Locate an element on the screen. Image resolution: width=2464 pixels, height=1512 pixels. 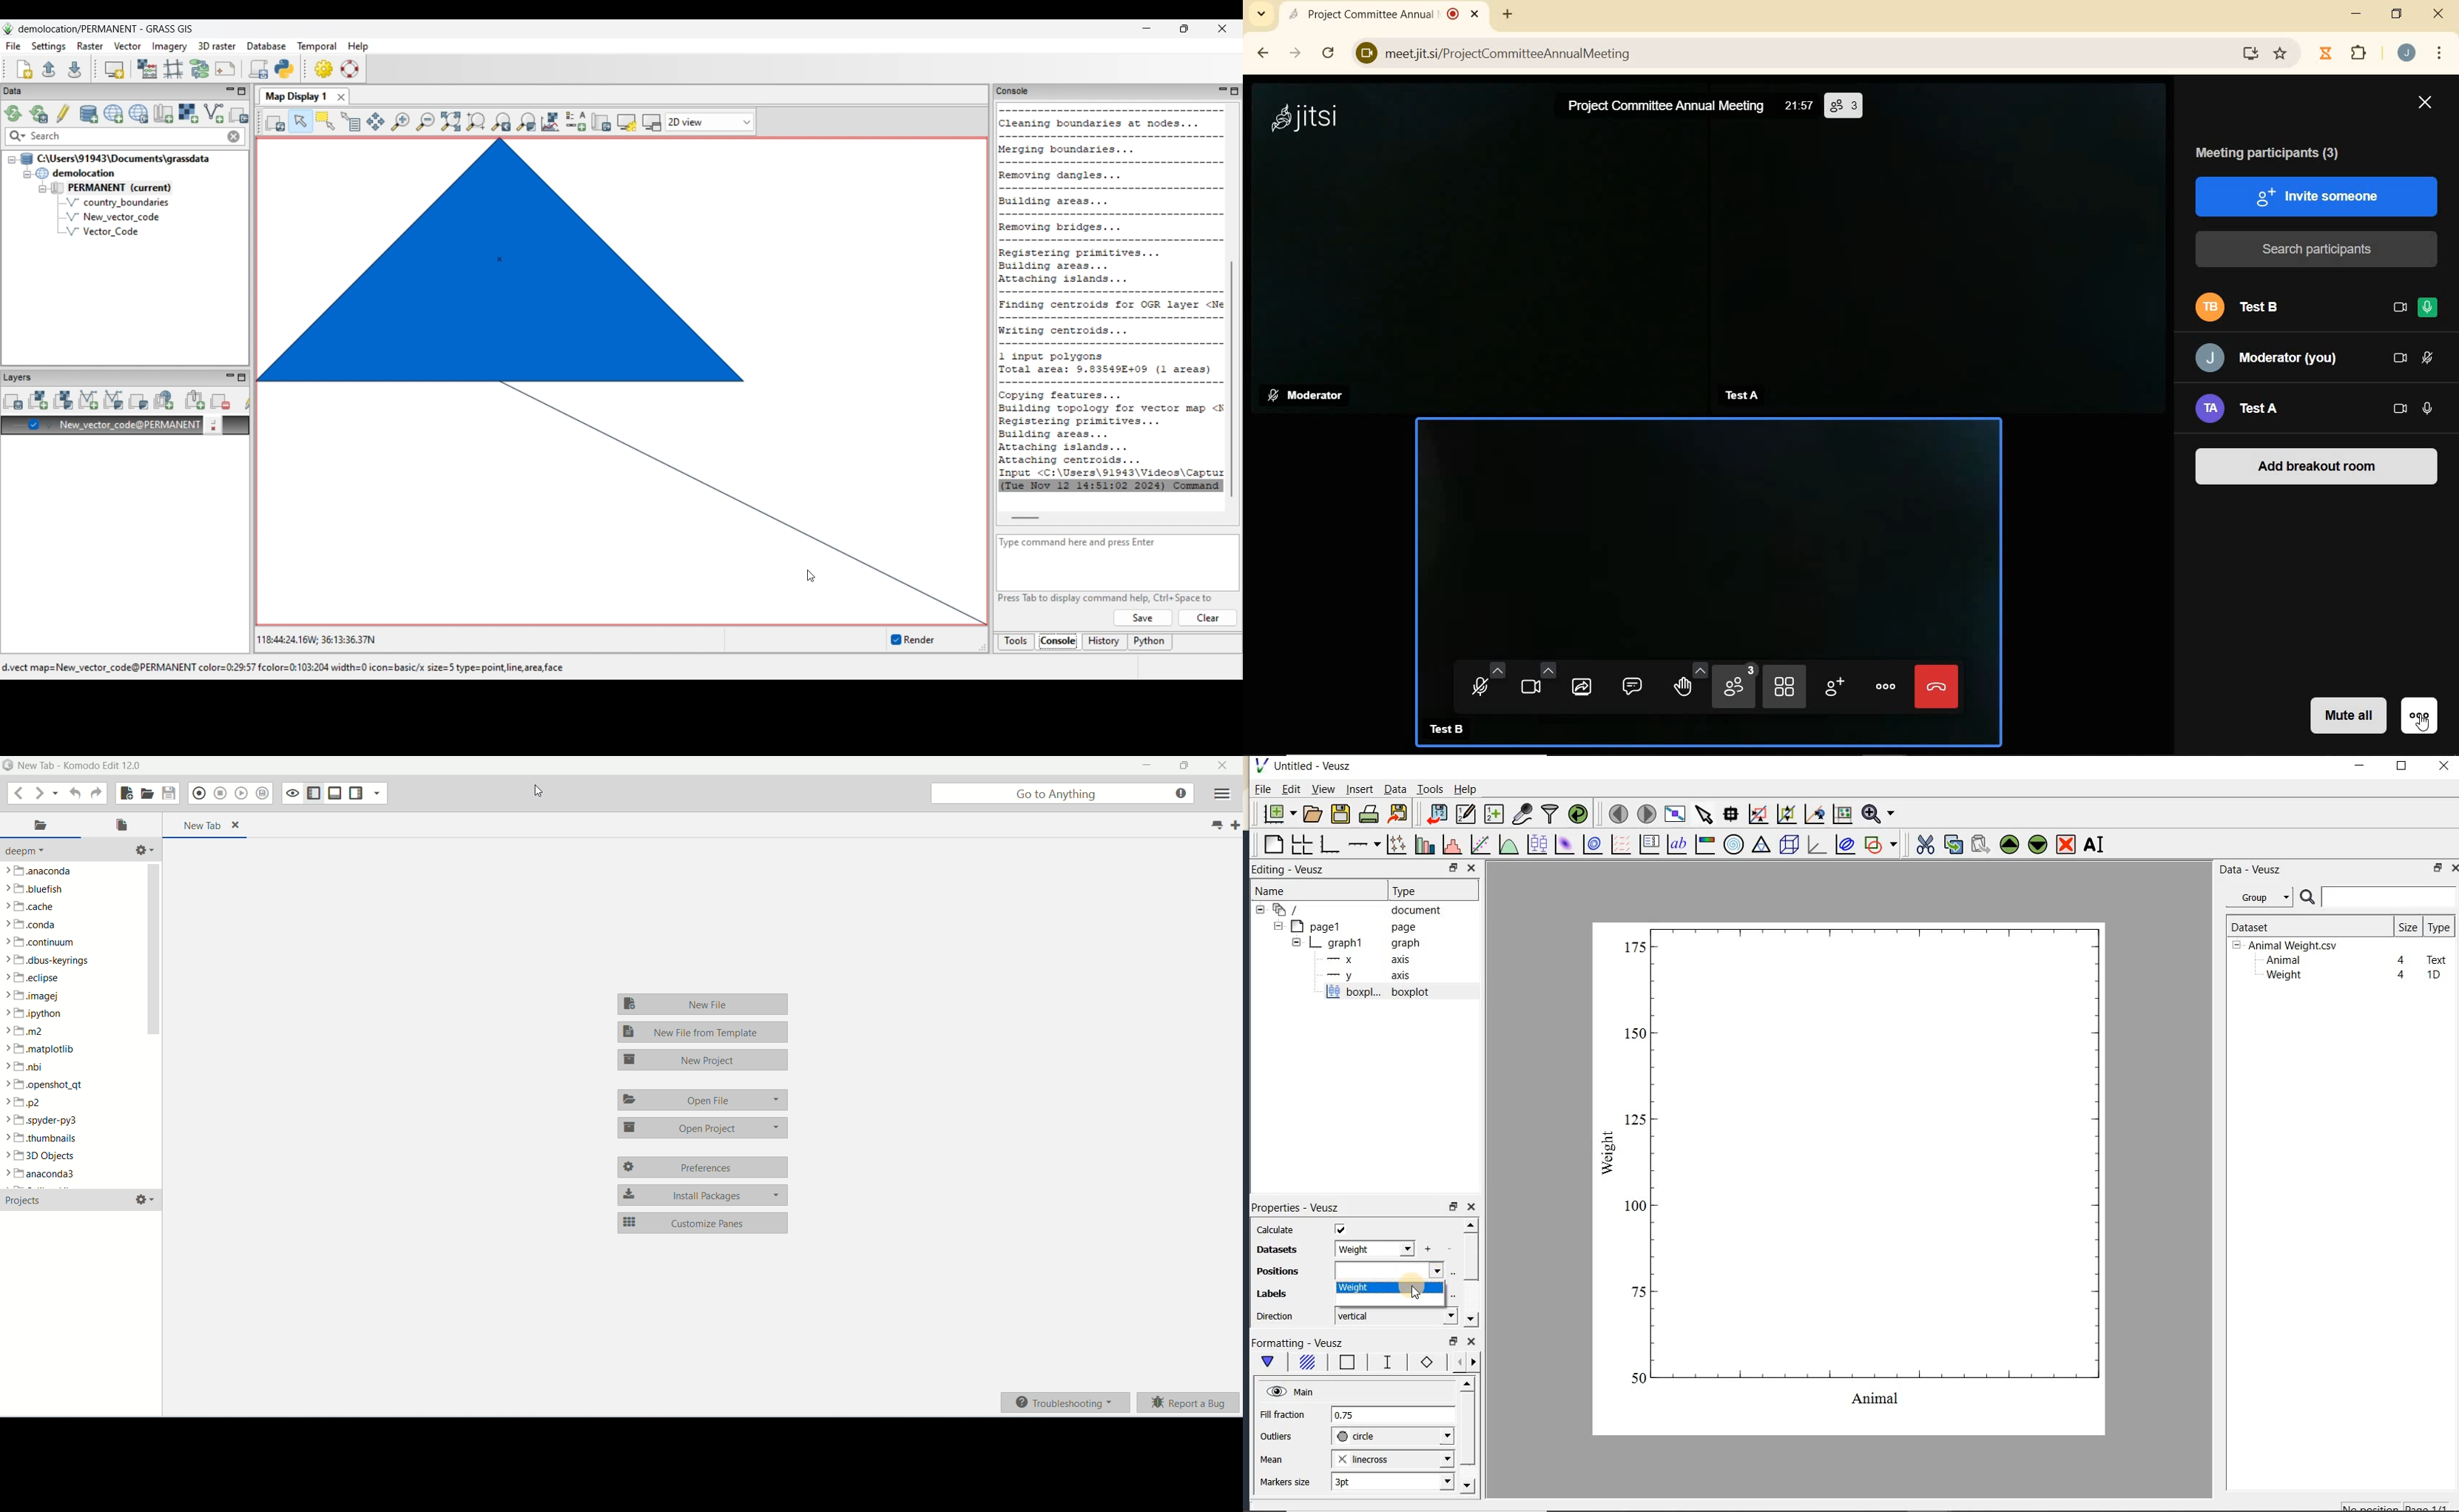
anaconda is located at coordinates (38, 873).